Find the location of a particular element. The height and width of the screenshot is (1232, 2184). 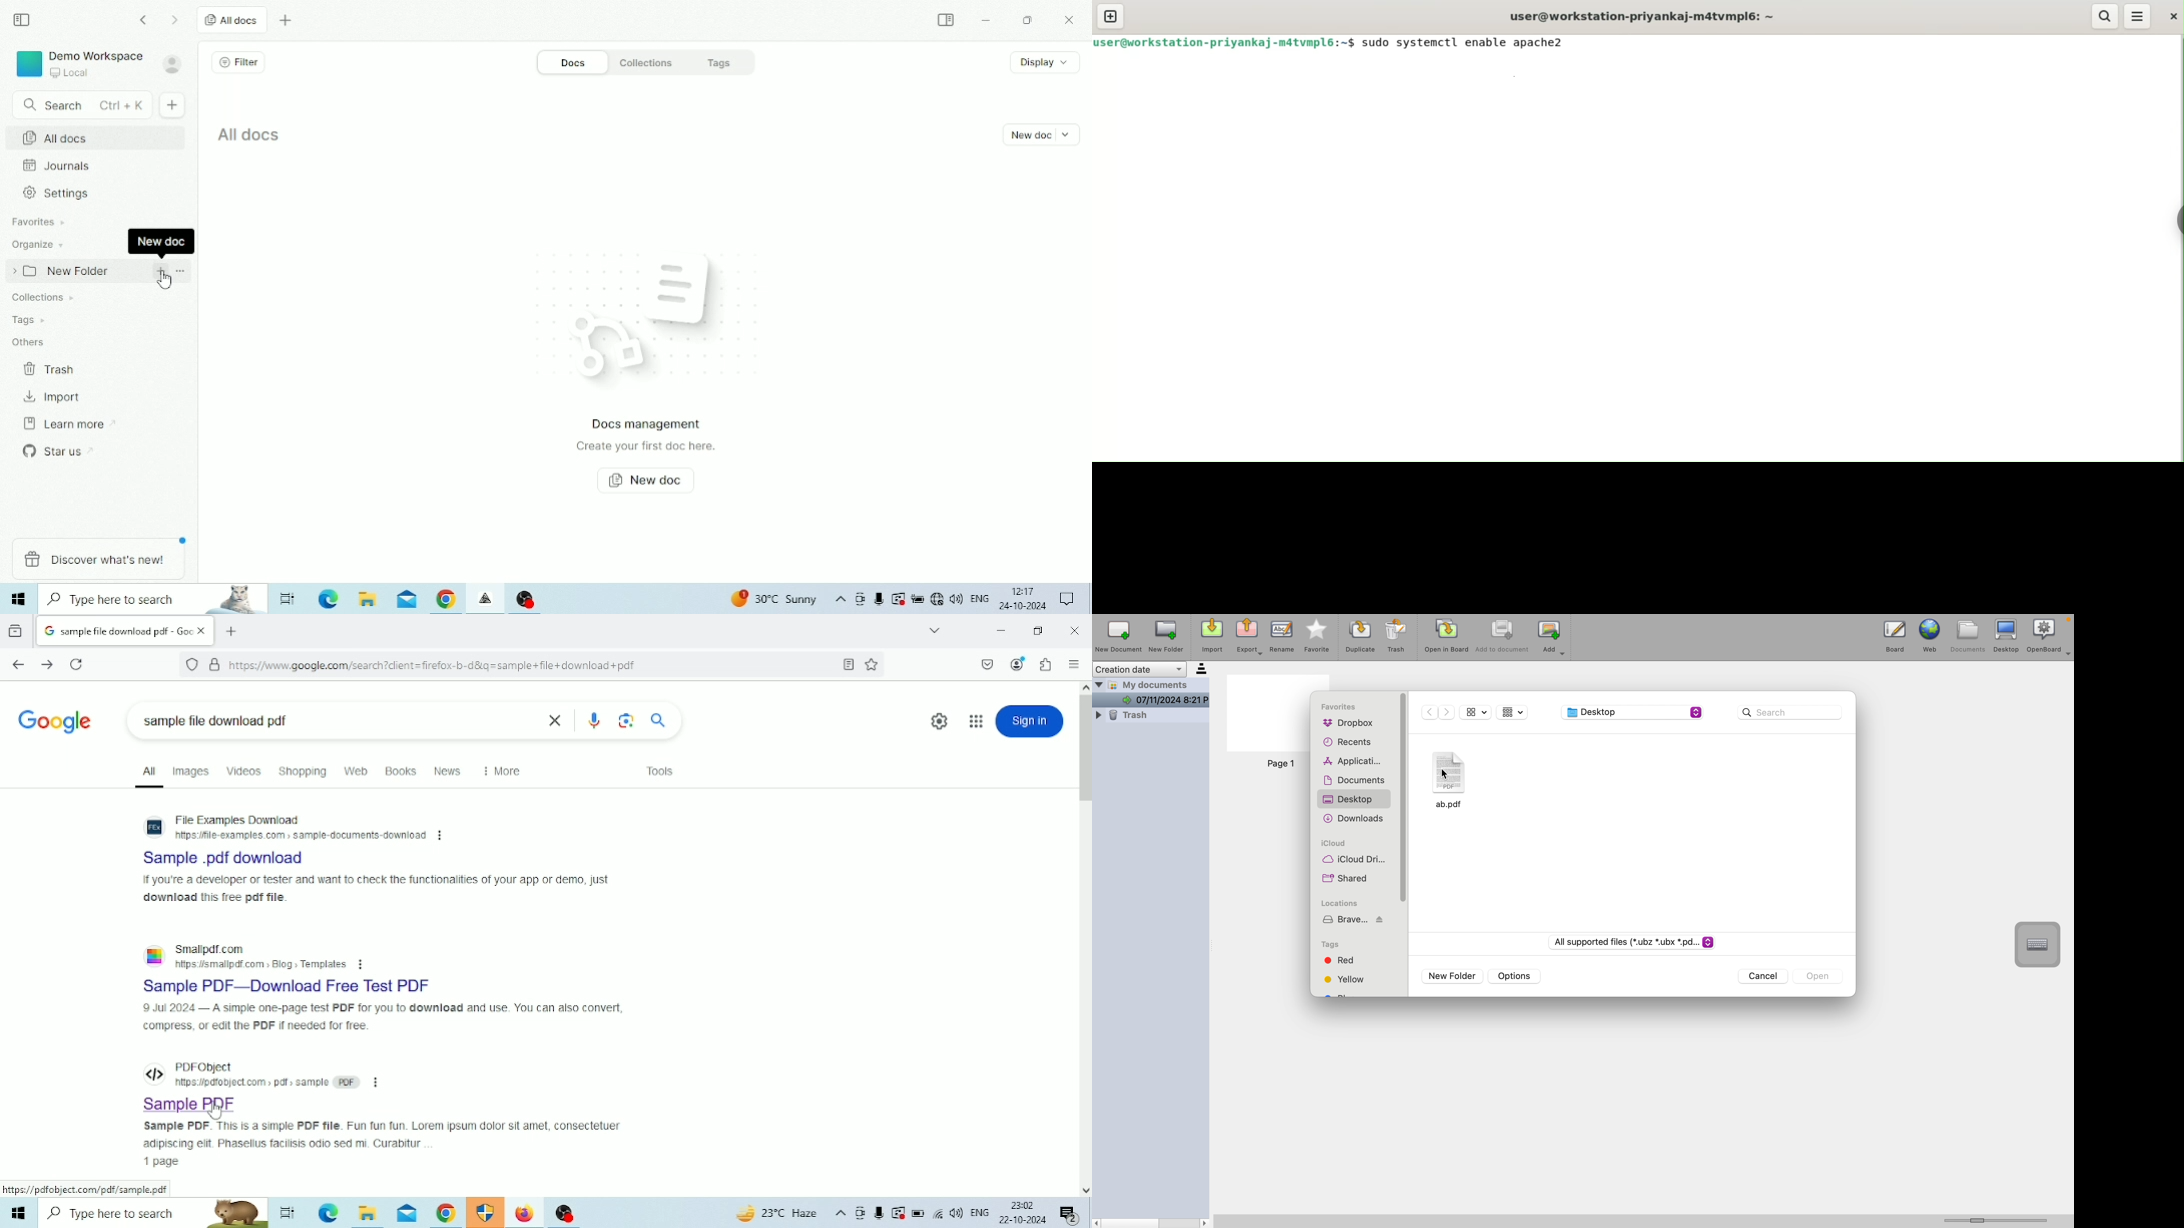

Cursor is located at coordinates (215, 1110).